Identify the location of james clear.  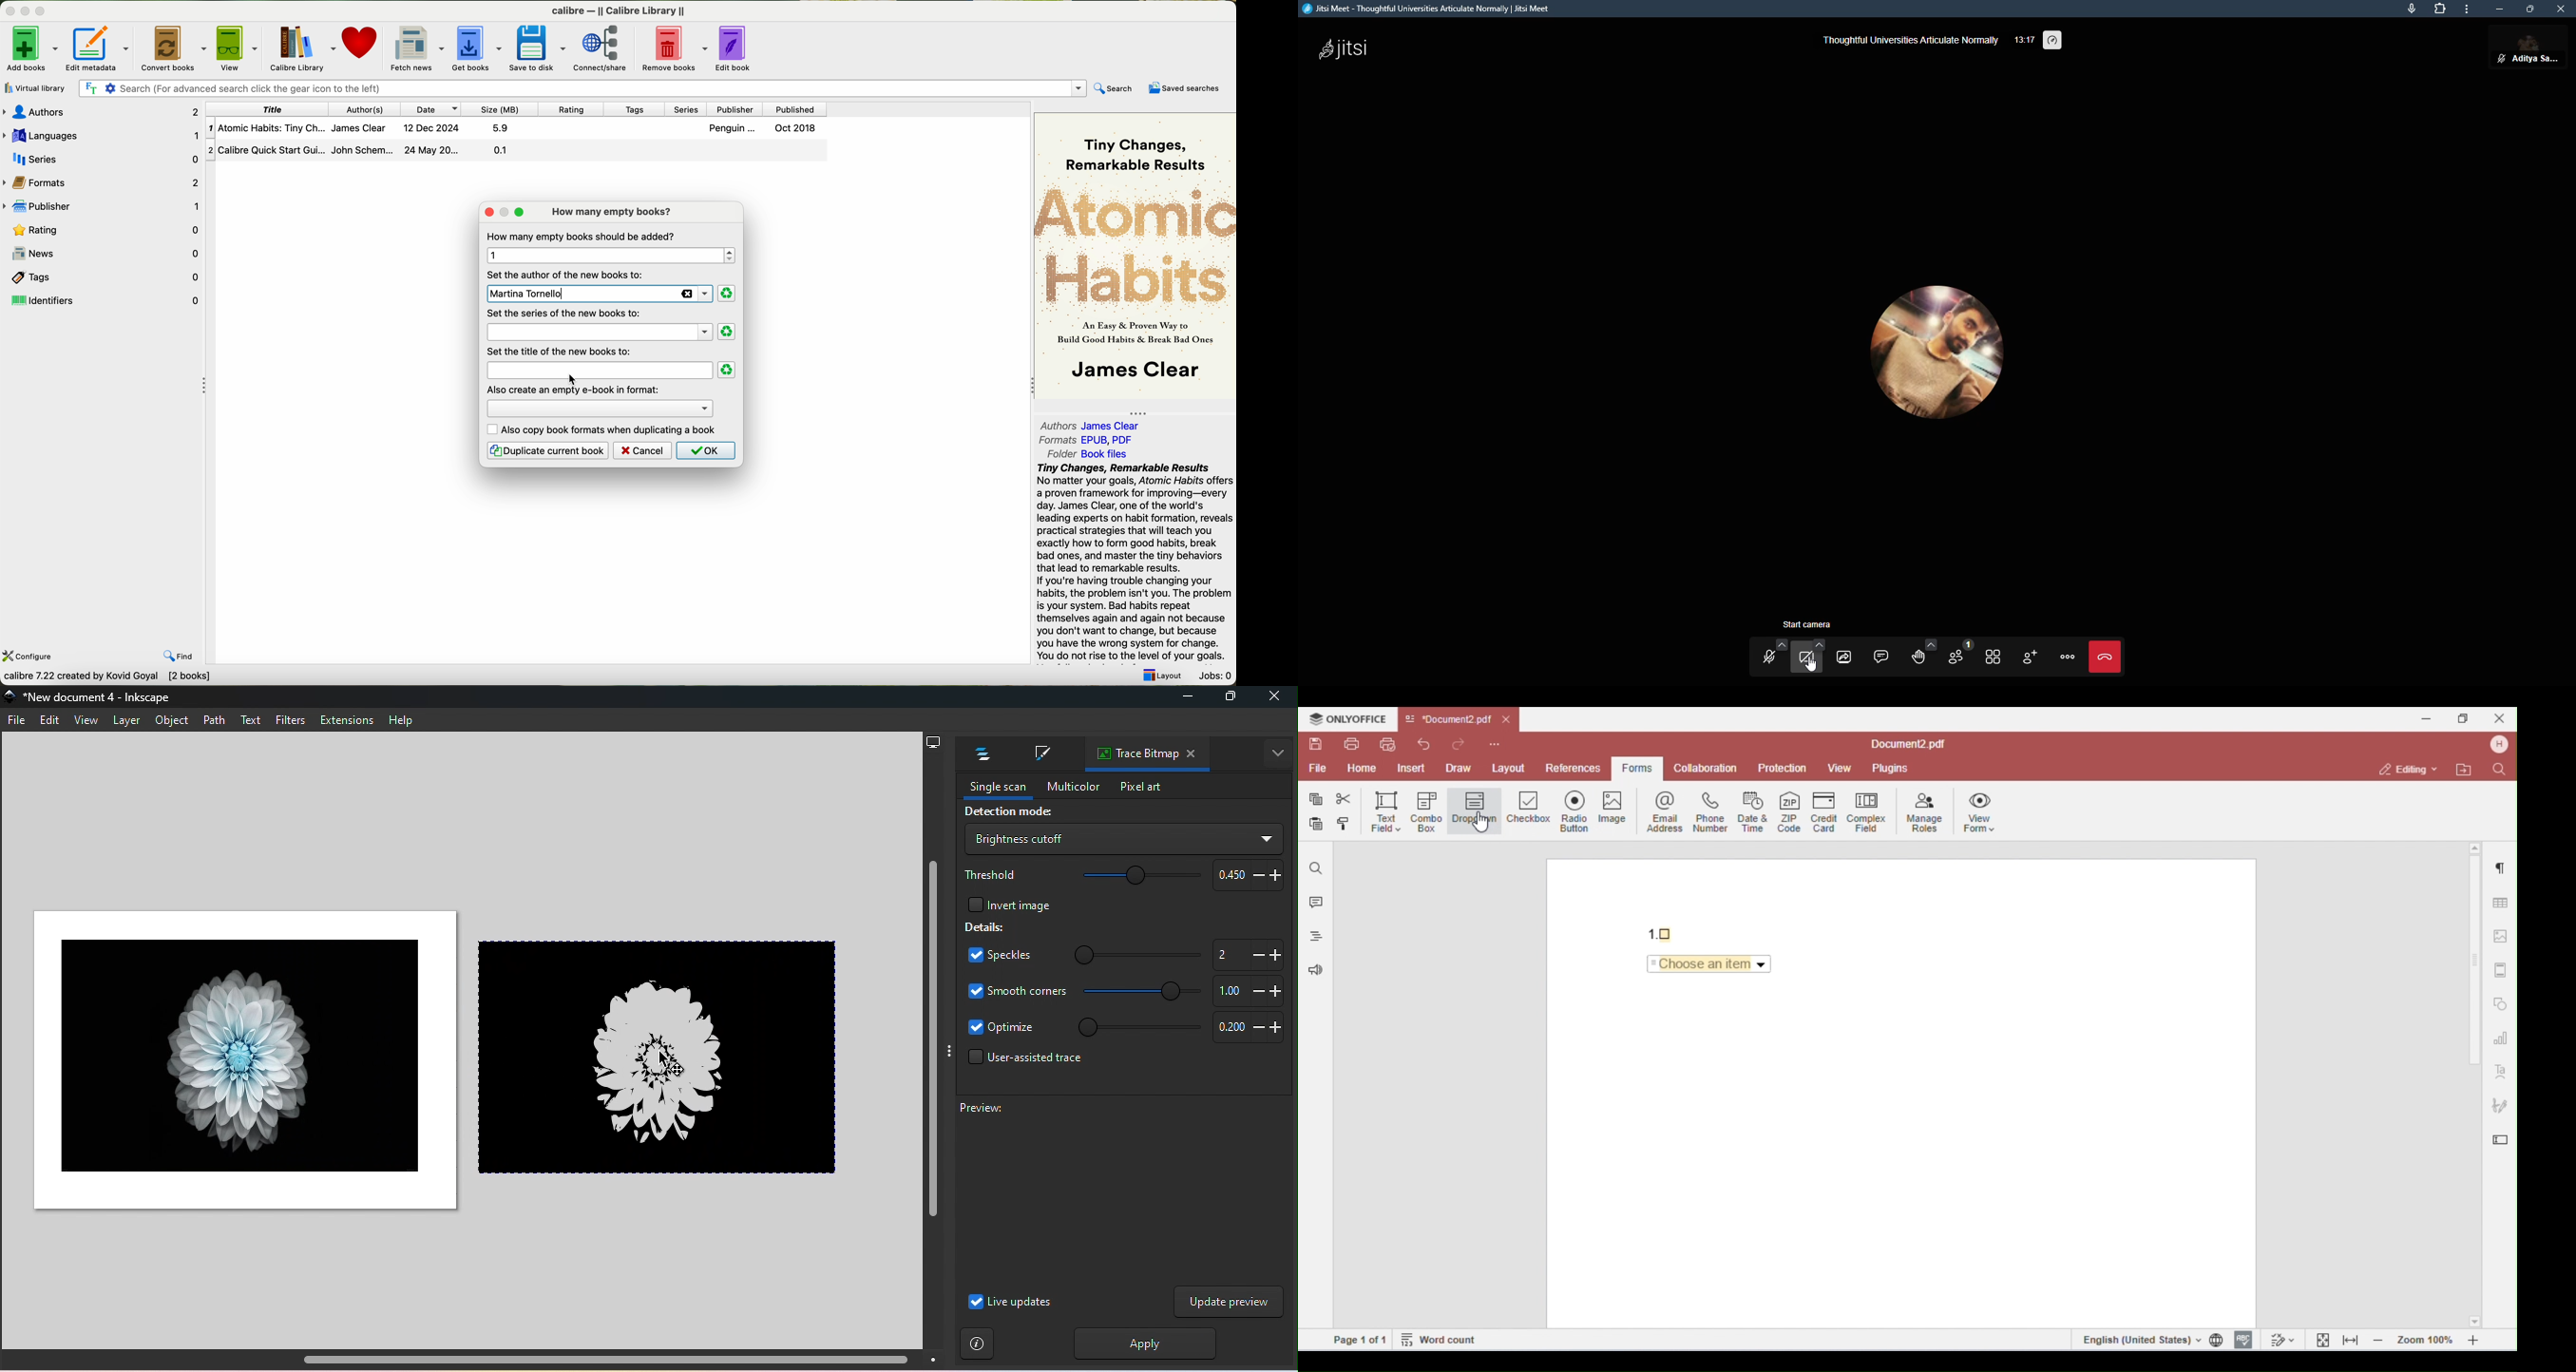
(600, 315).